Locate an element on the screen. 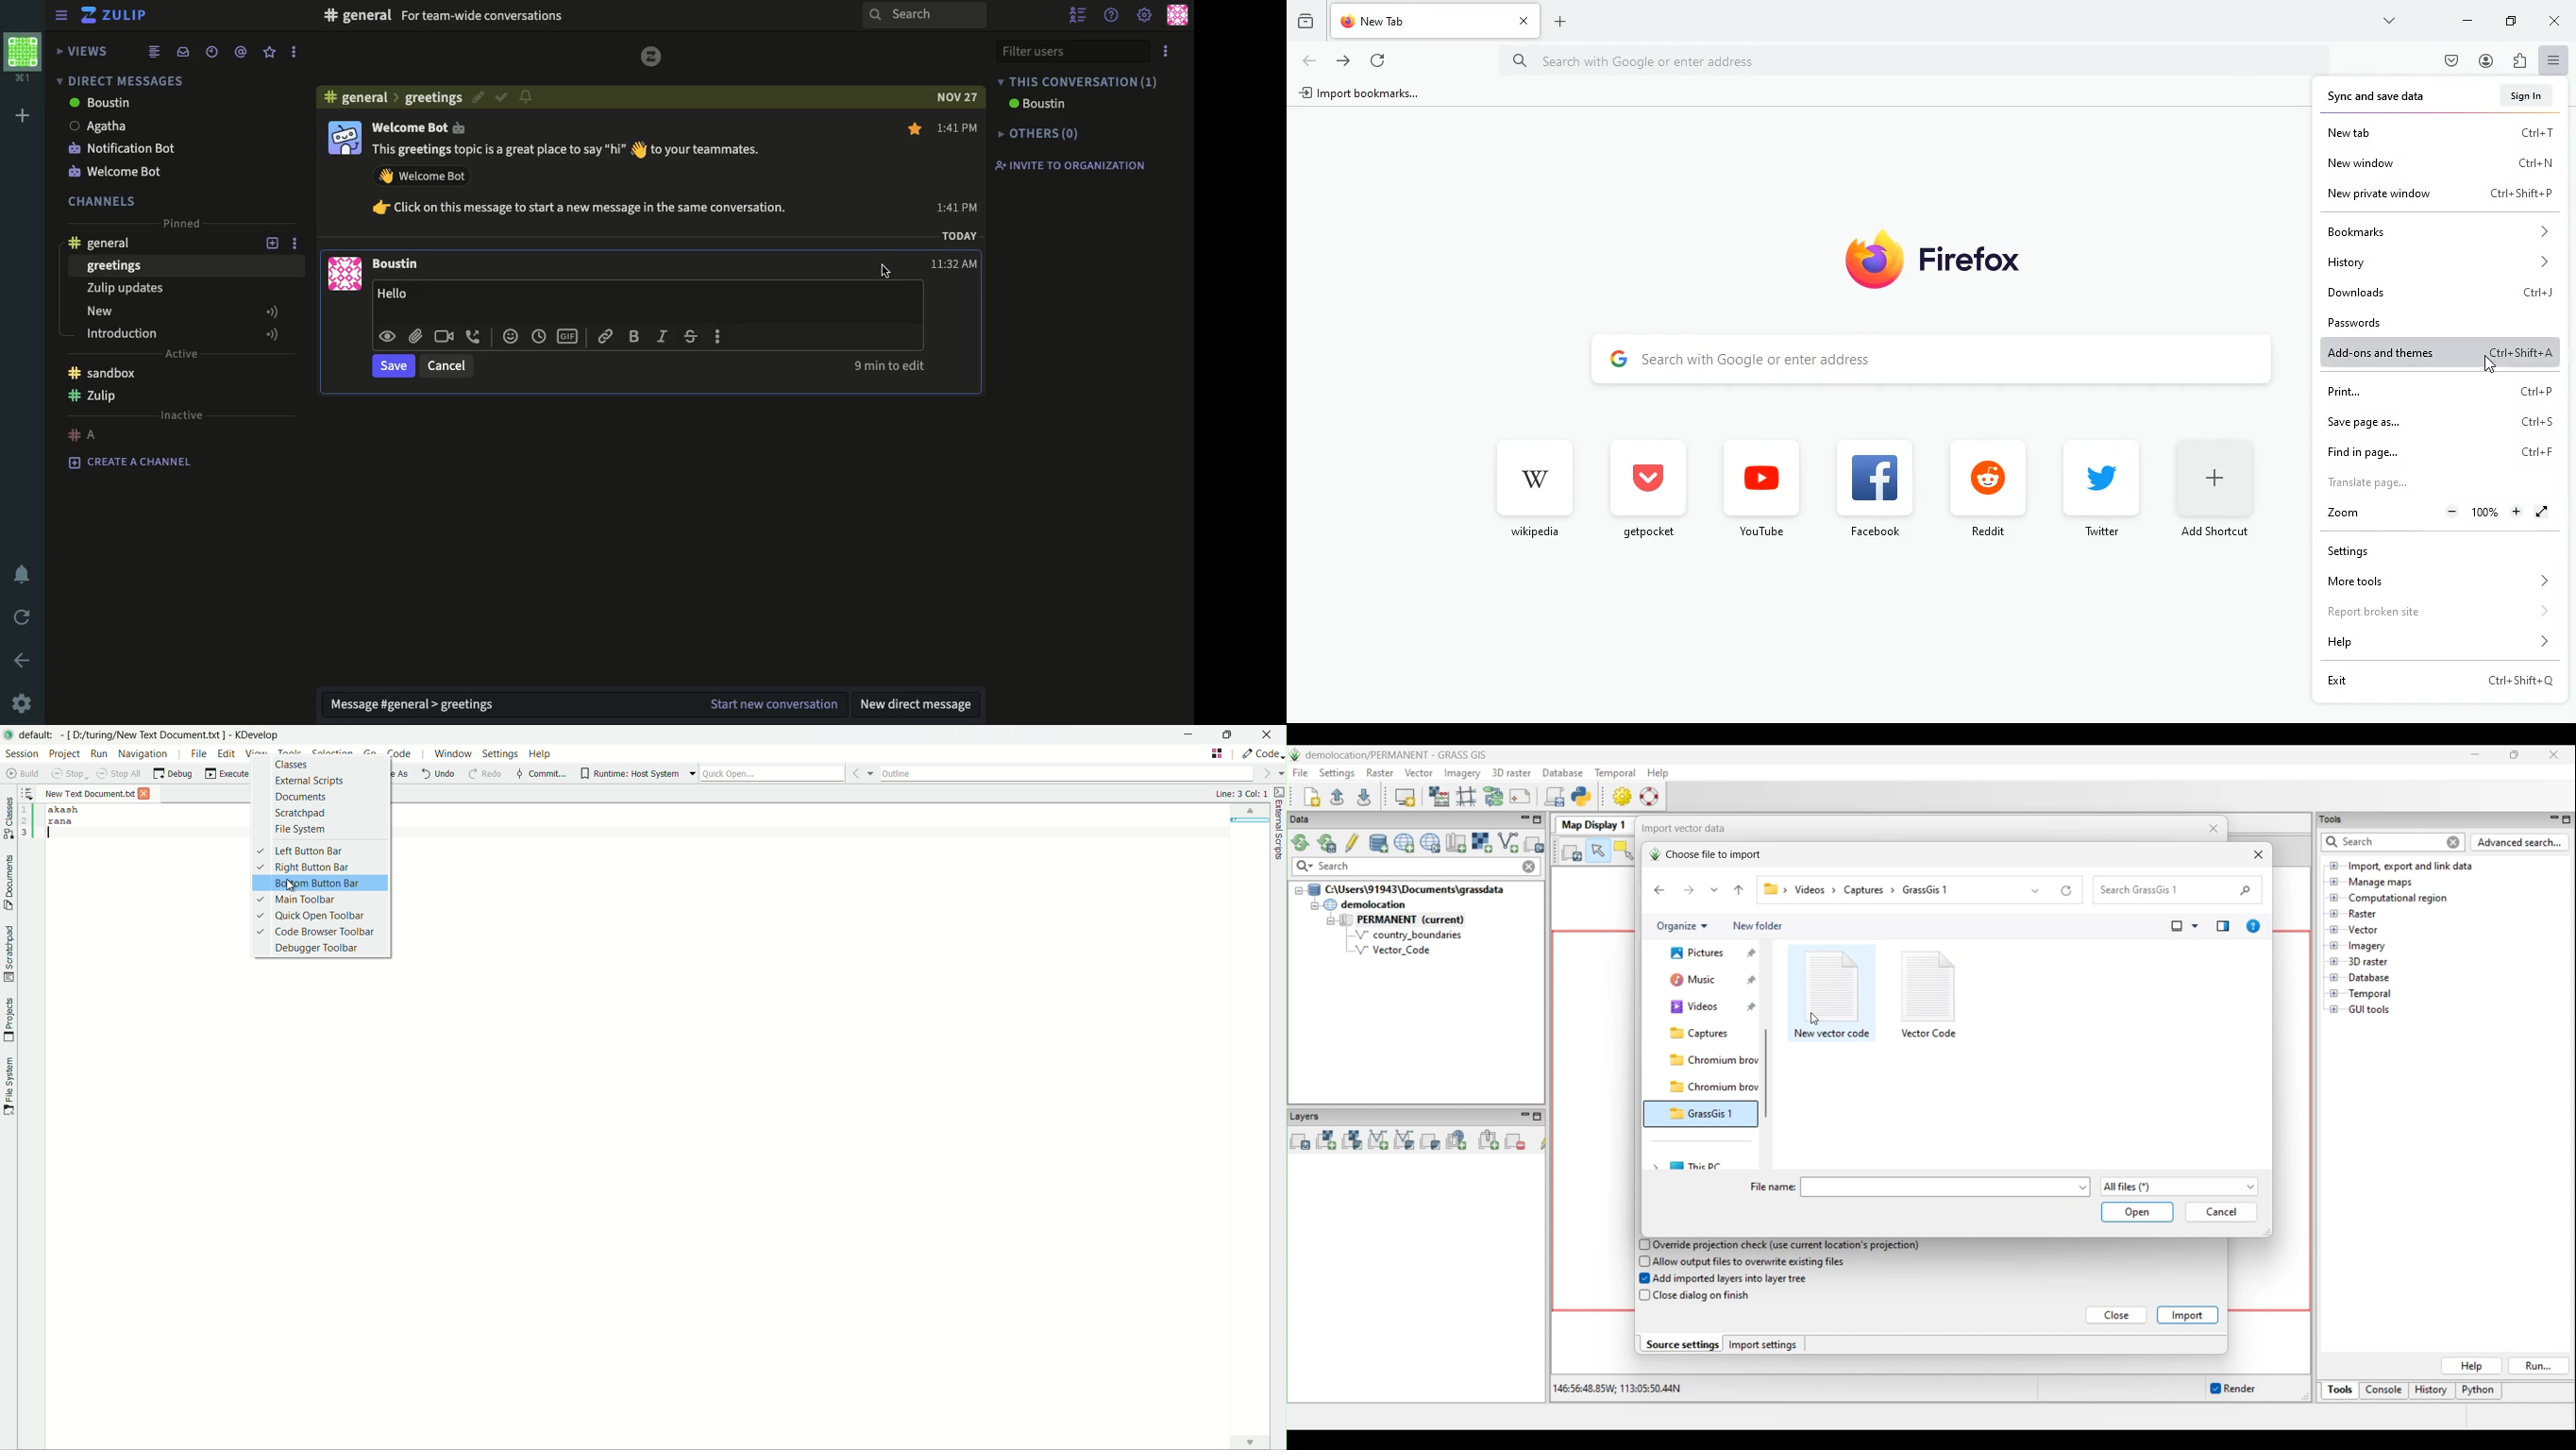 The image size is (2576, 1456). notification bot is located at coordinates (121, 170).